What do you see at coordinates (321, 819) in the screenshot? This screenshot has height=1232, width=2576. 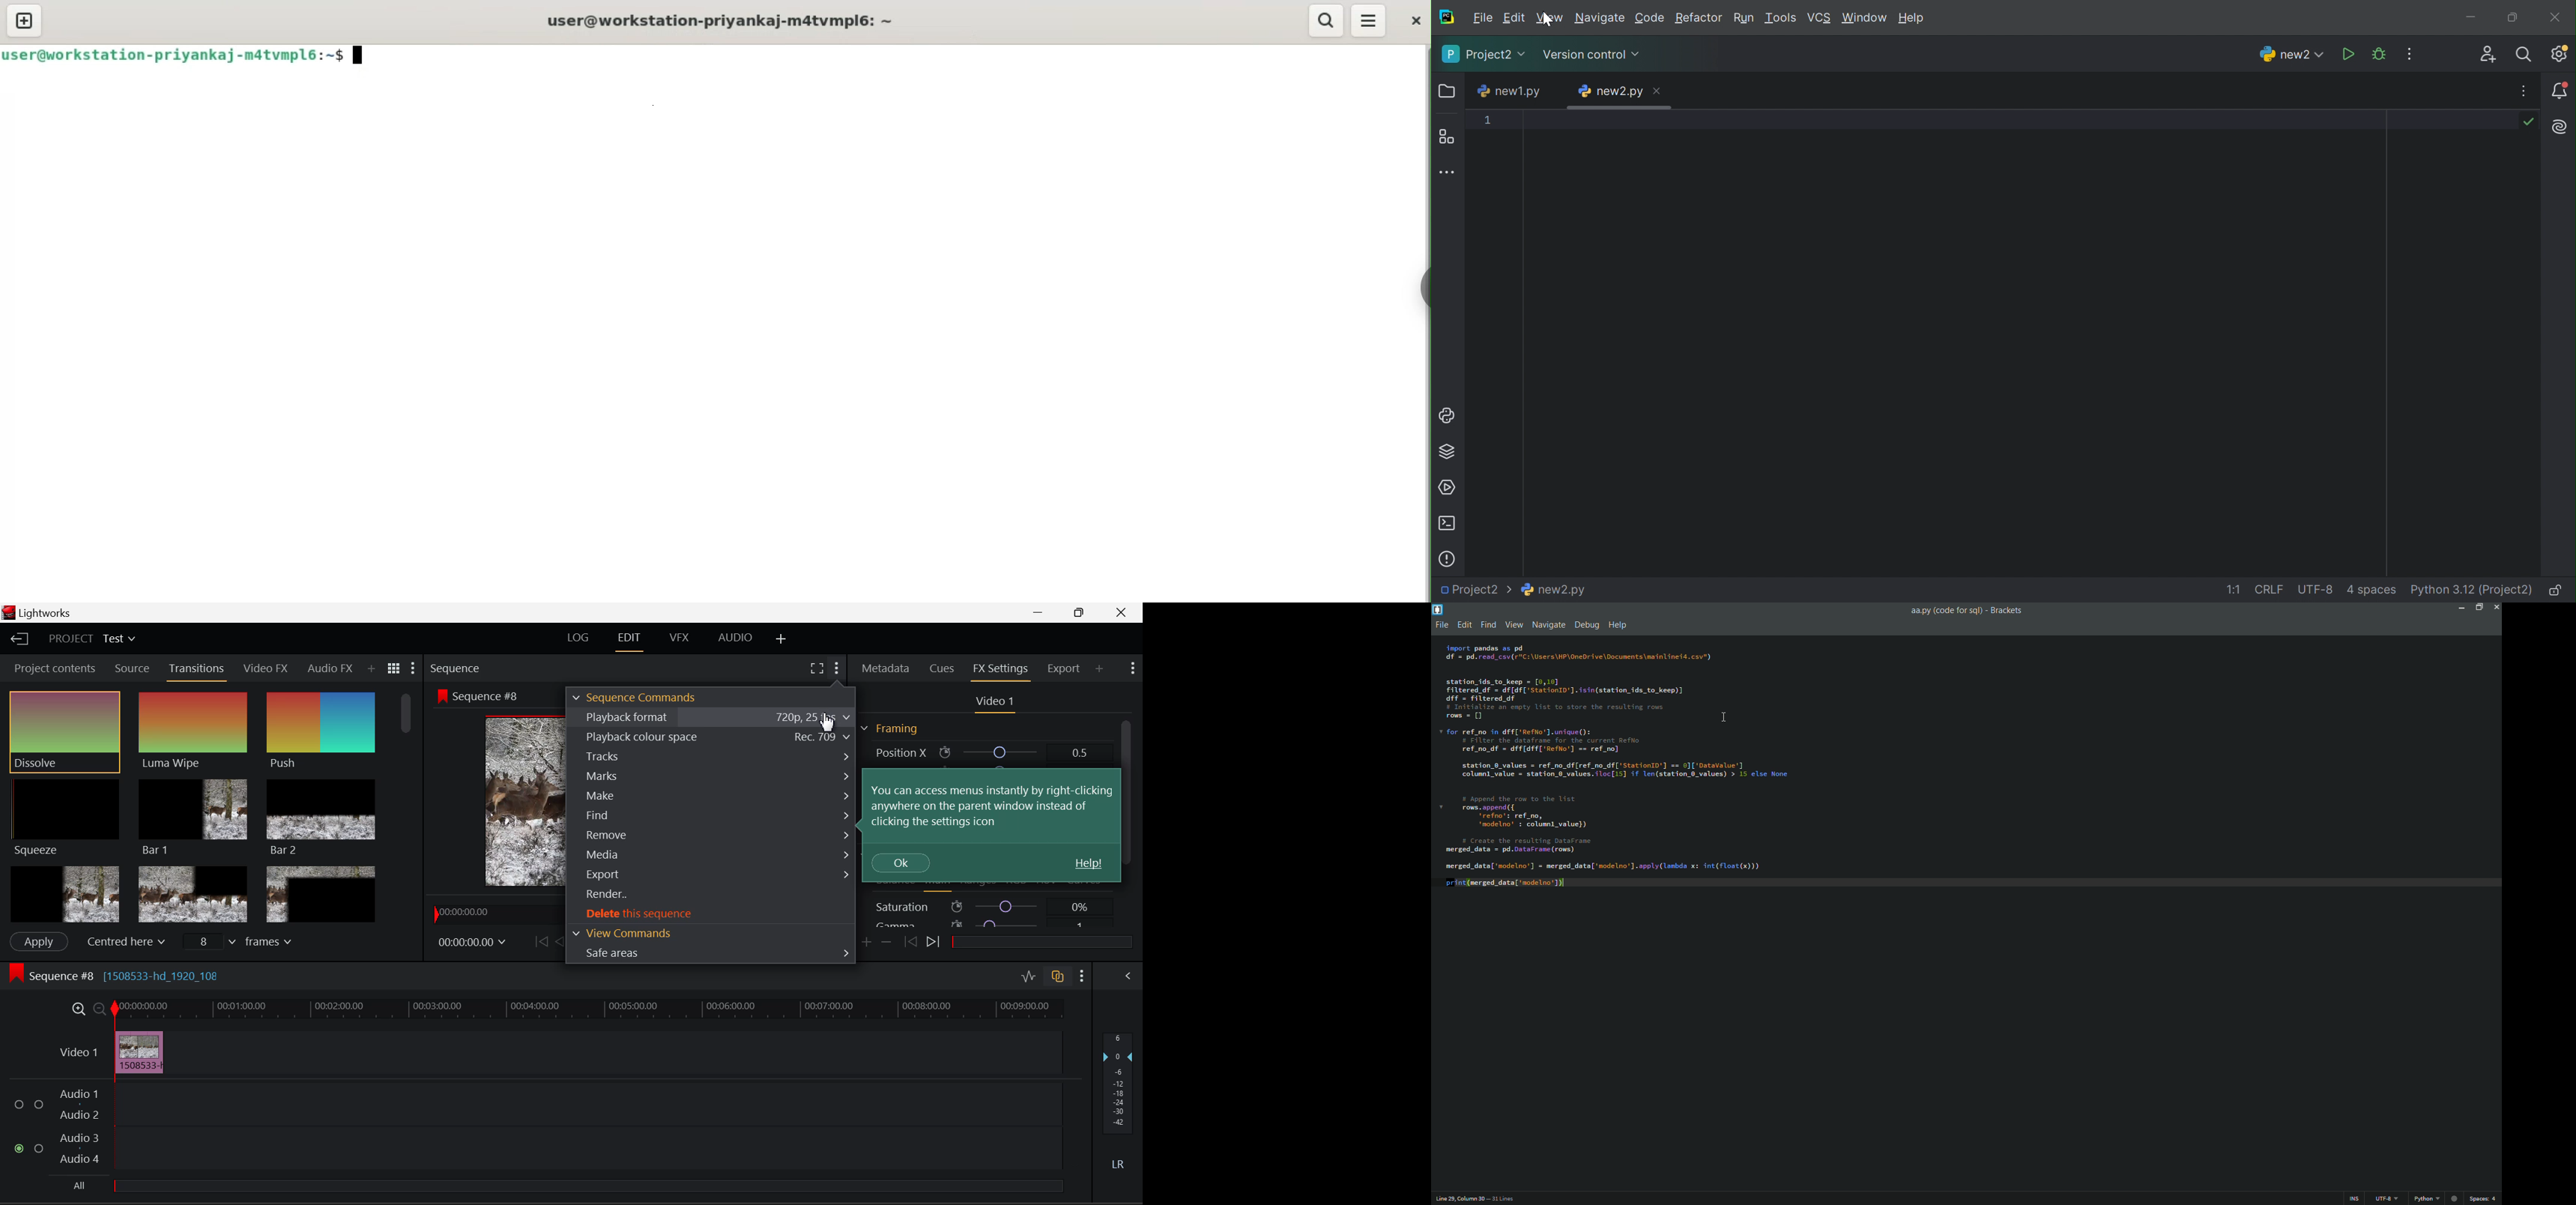 I see `Bar 2` at bounding box center [321, 819].